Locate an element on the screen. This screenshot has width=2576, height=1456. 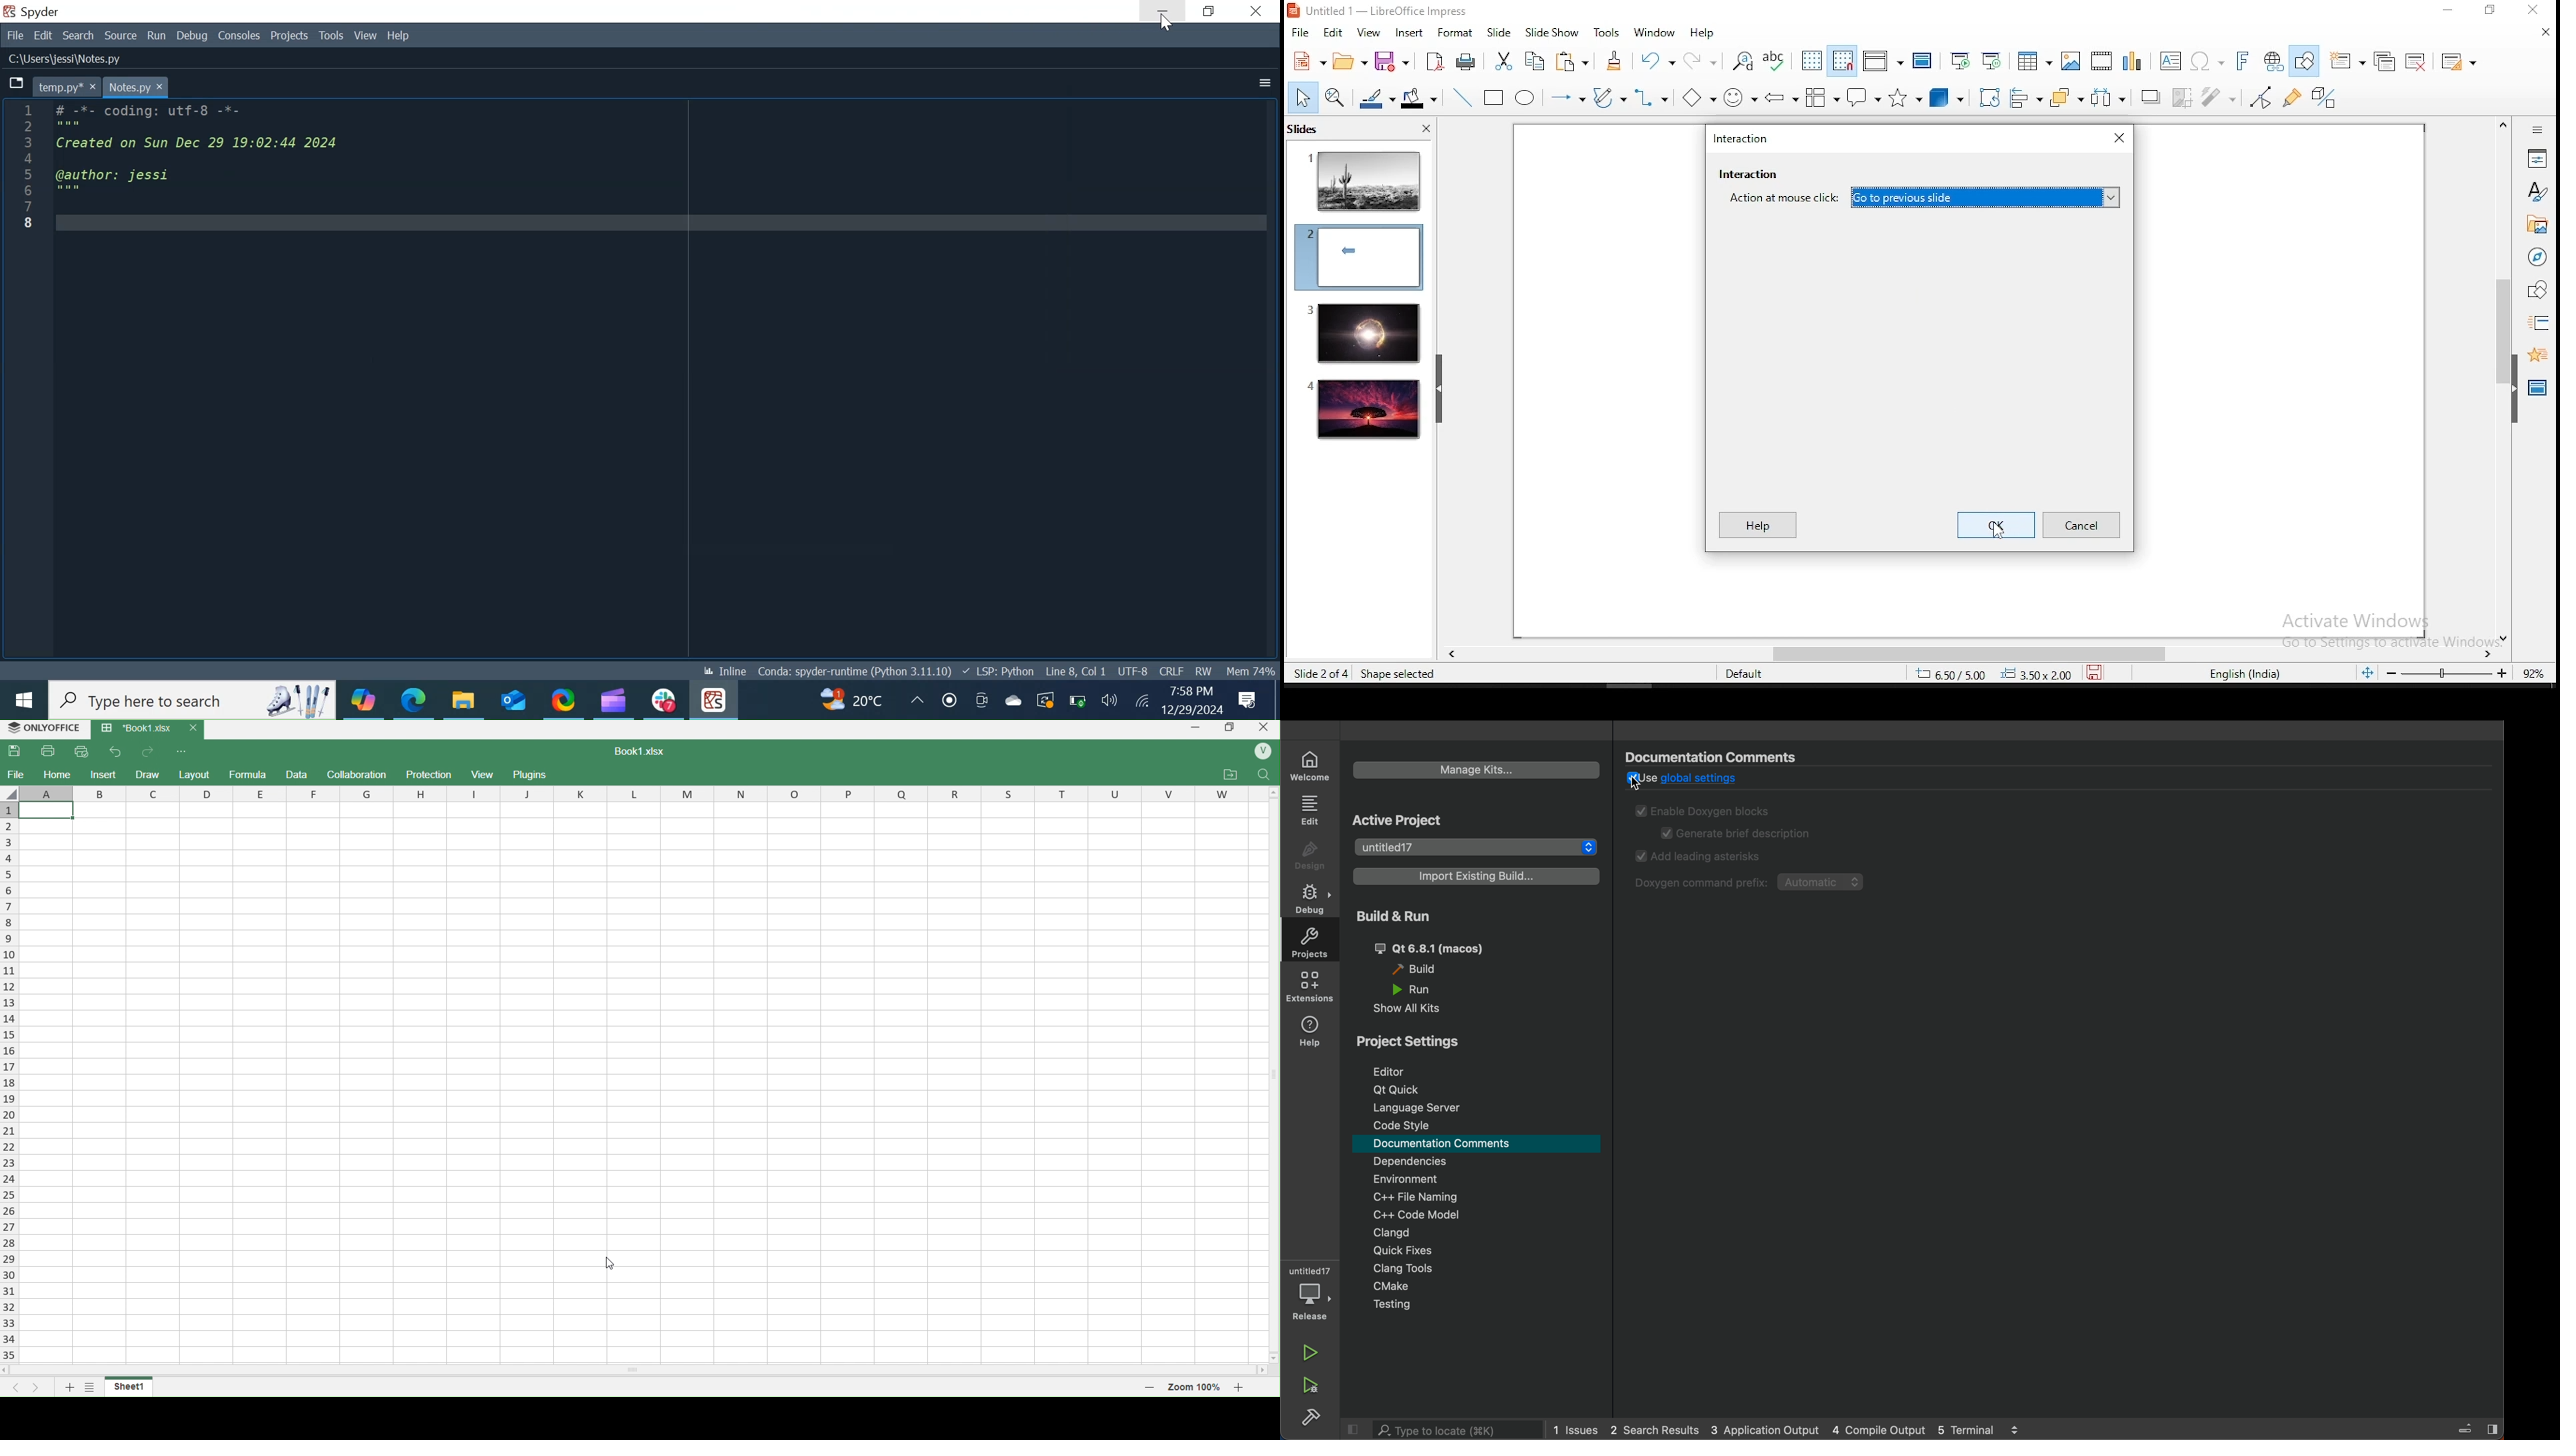
slide 2 of 4 is located at coordinates (1321, 674).